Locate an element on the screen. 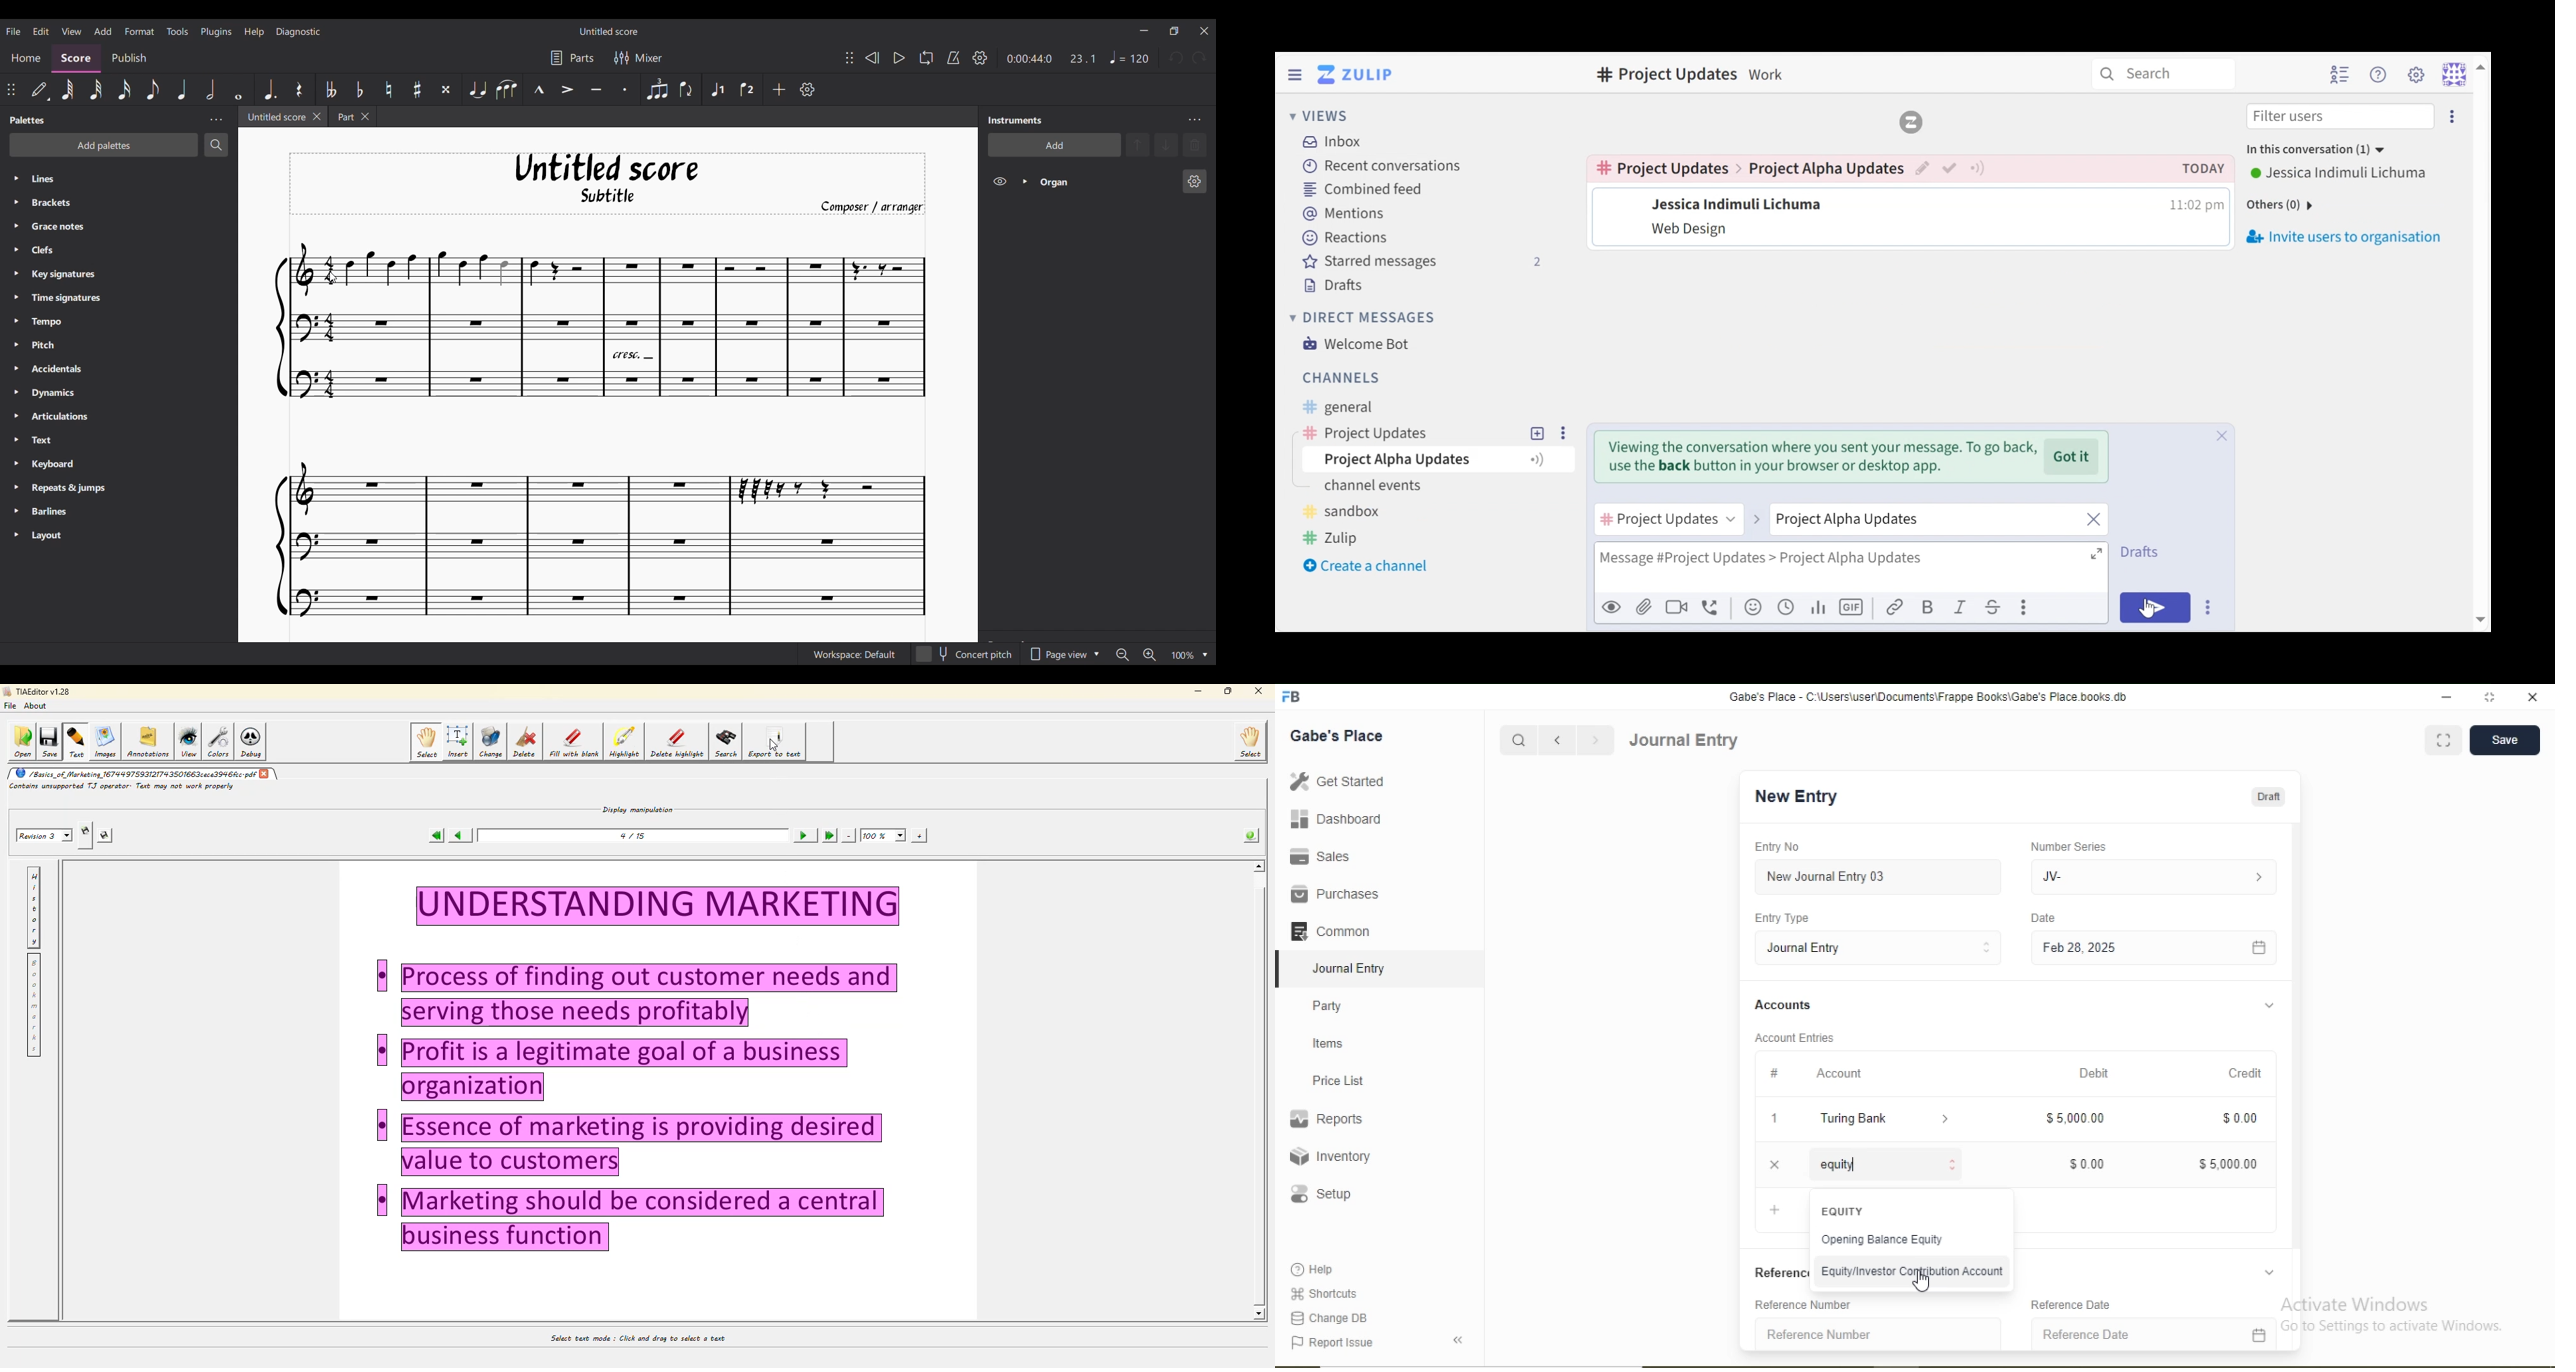 The width and height of the screenshot is (2576, 1372). File menu is located at coordinates (13, 32).